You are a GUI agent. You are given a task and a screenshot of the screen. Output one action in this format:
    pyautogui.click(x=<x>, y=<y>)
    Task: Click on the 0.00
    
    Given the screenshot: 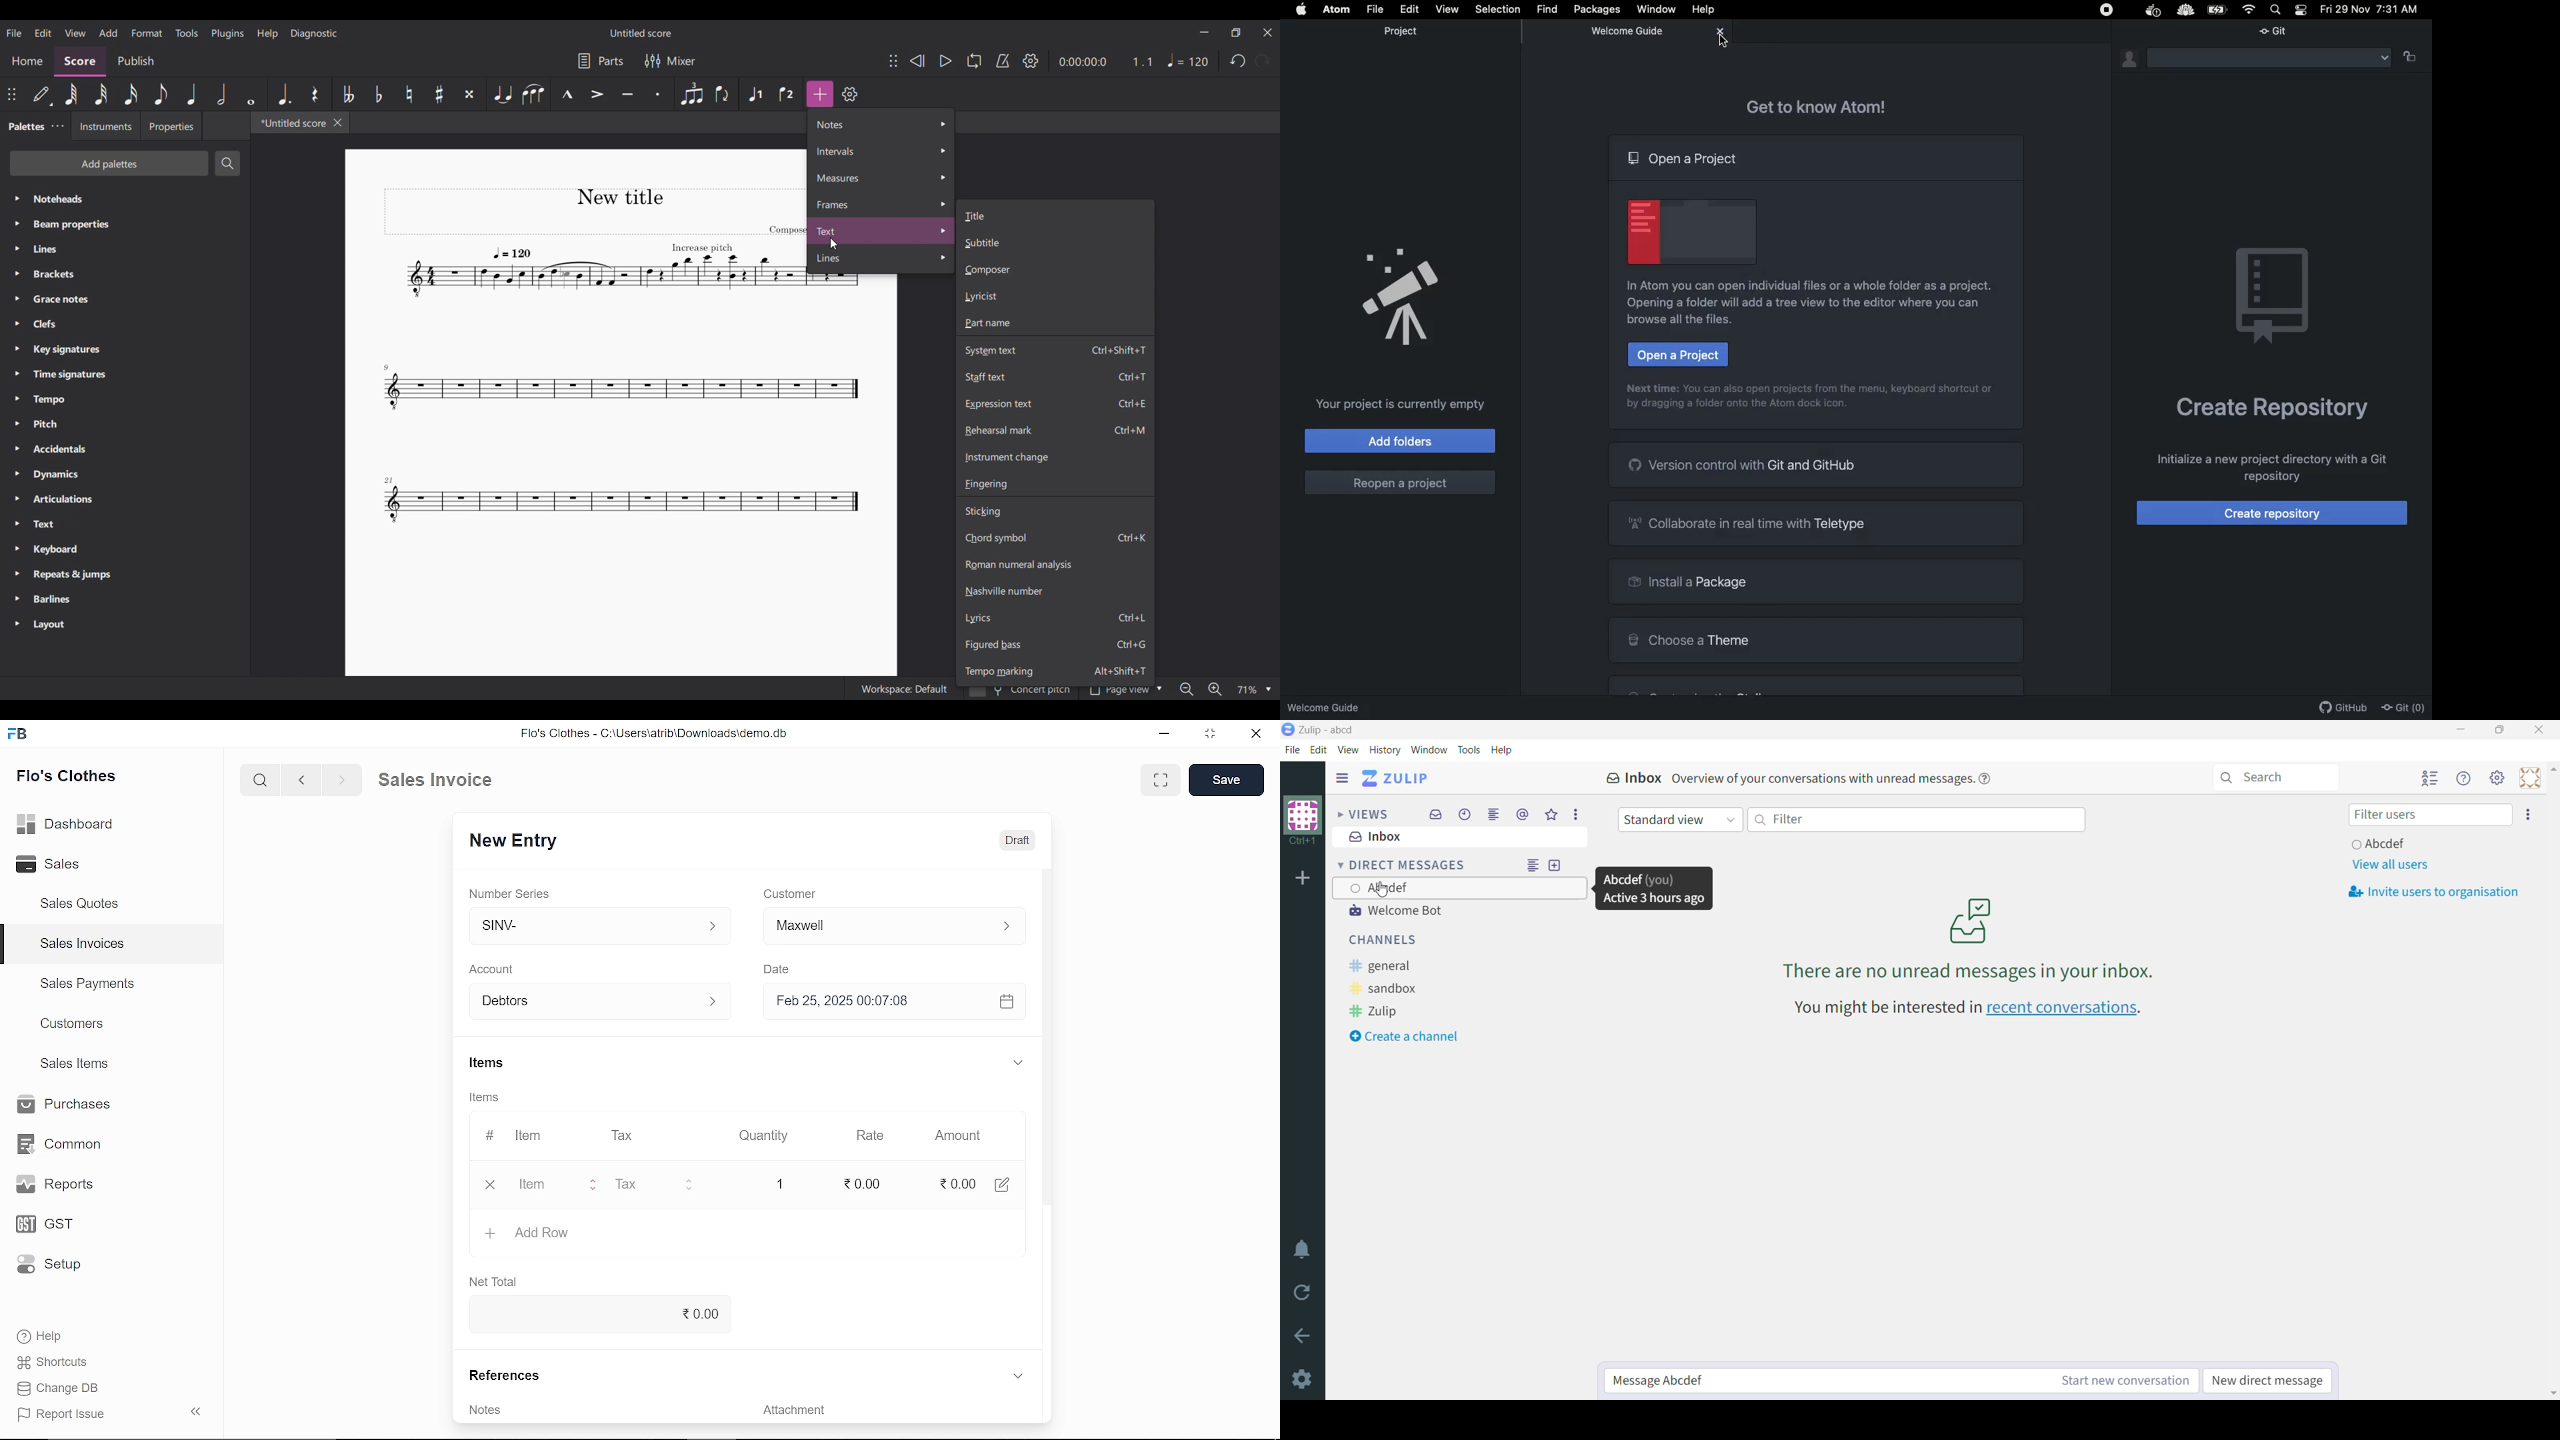 What is the action you would take?
    pyautogui.click(x=955, y=1183)
    